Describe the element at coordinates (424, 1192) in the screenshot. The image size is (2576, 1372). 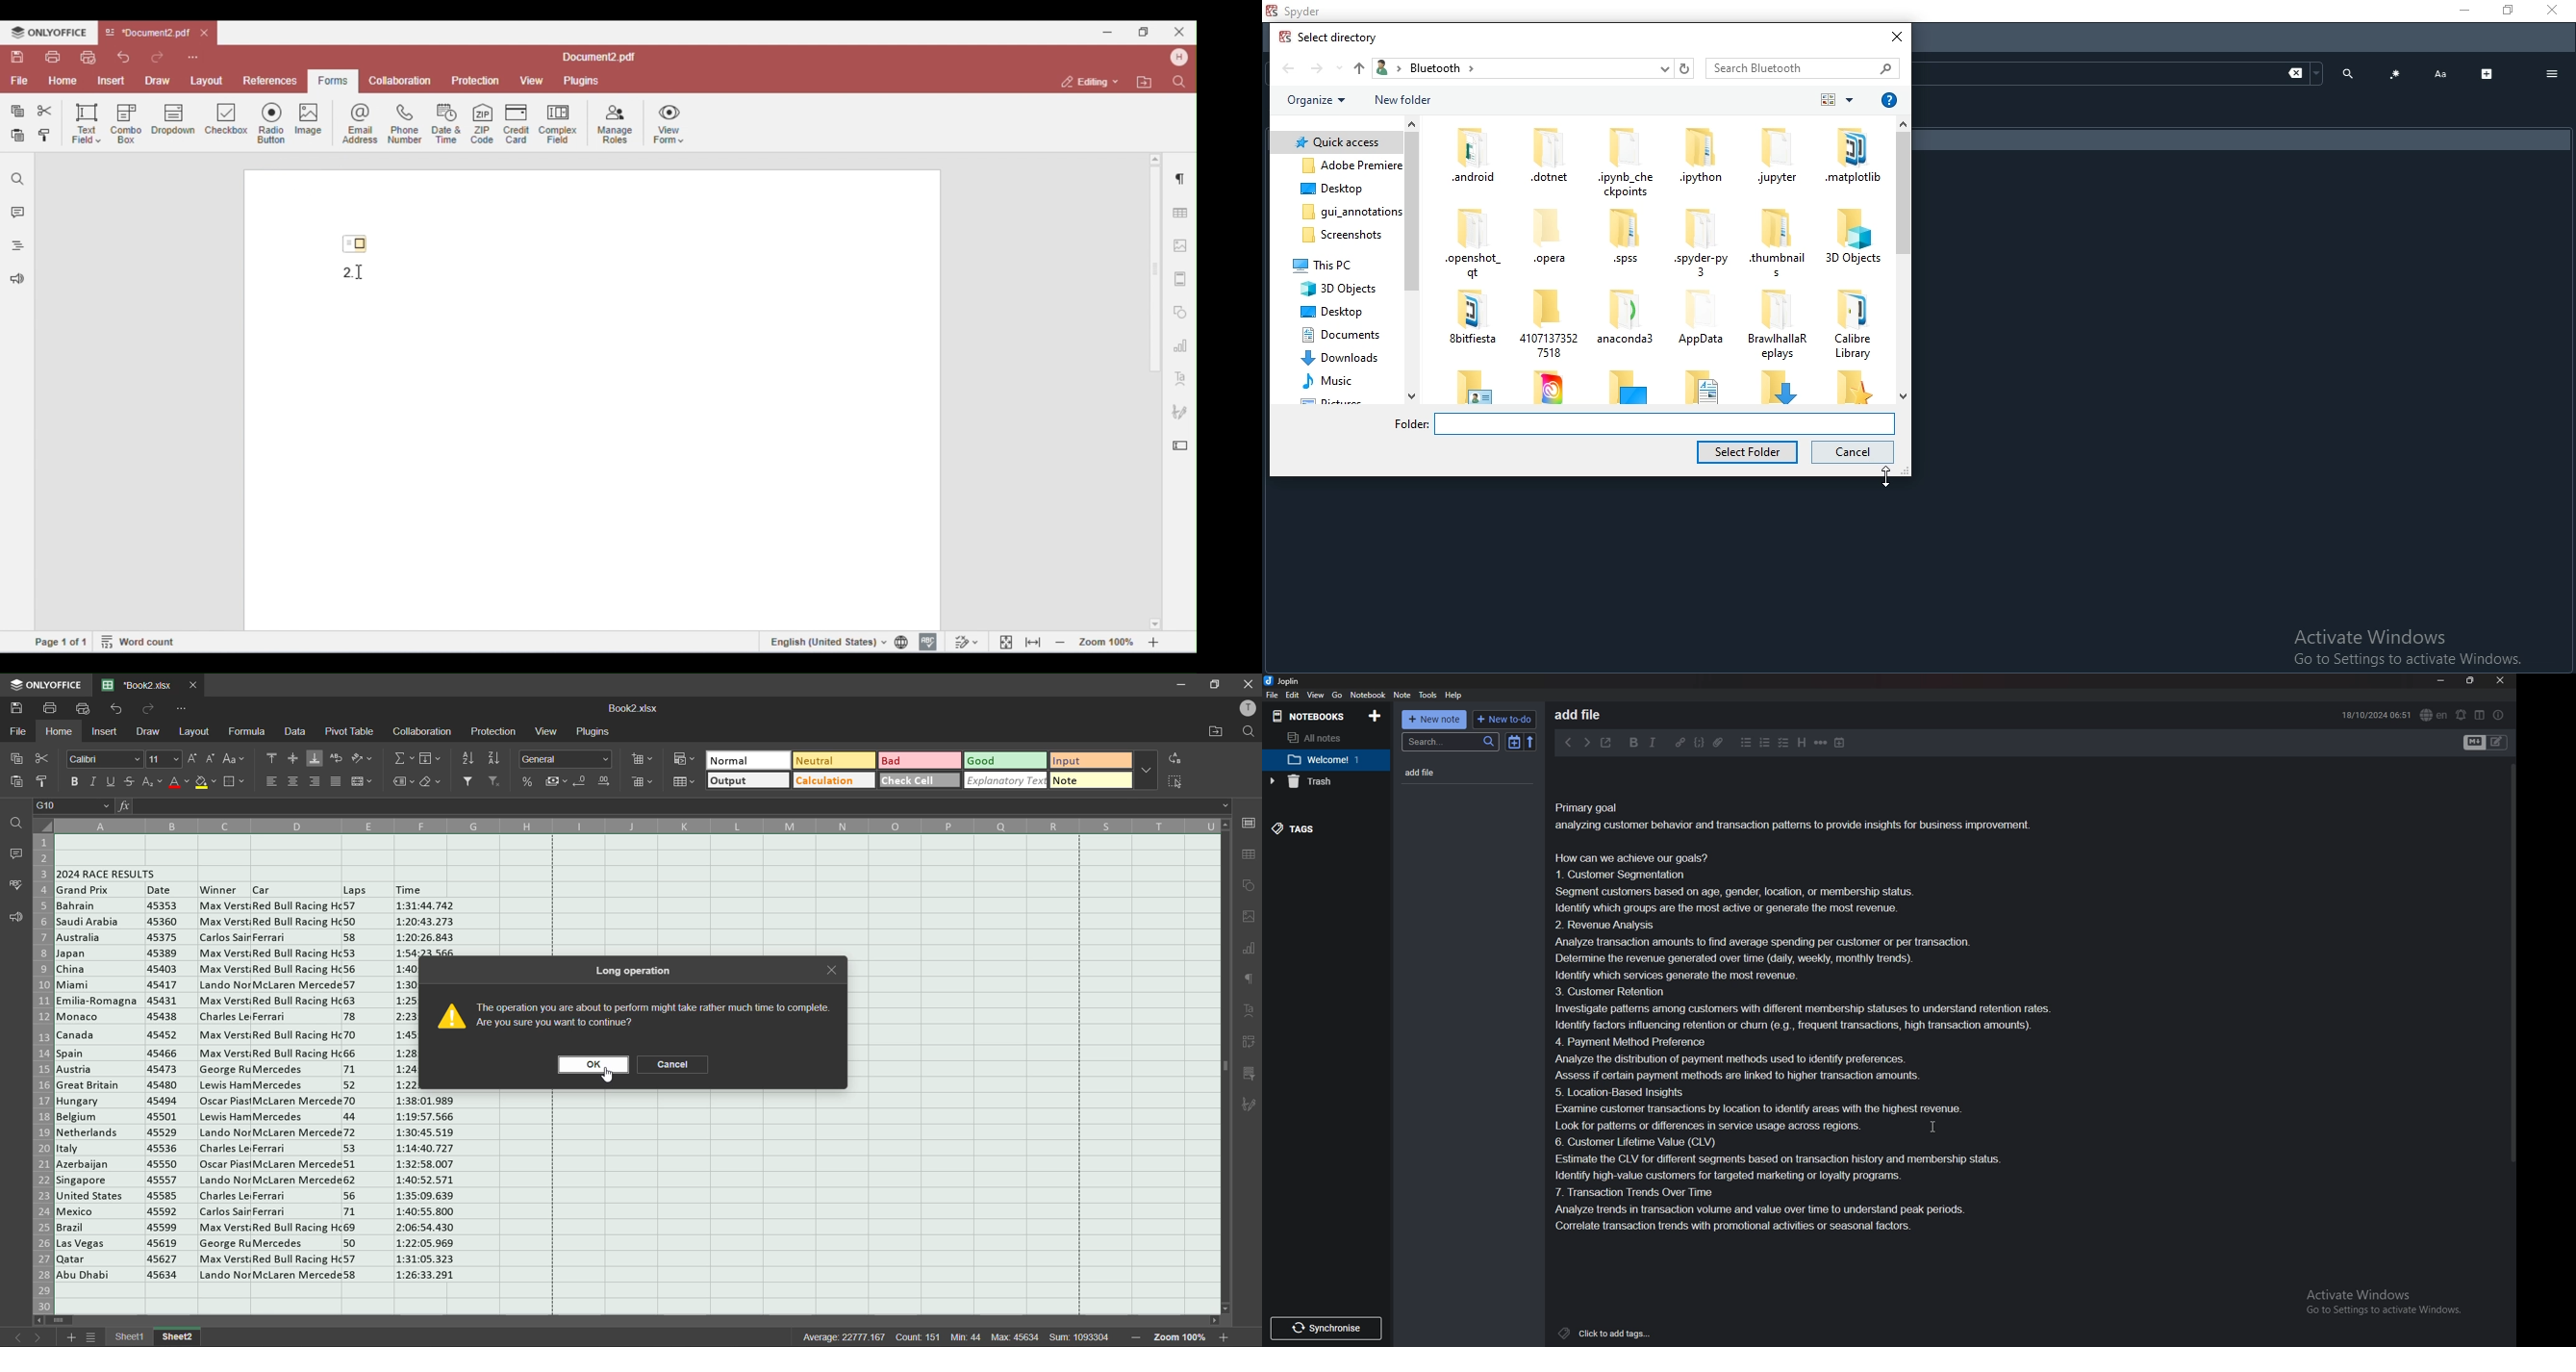
I see `Time` at that location.